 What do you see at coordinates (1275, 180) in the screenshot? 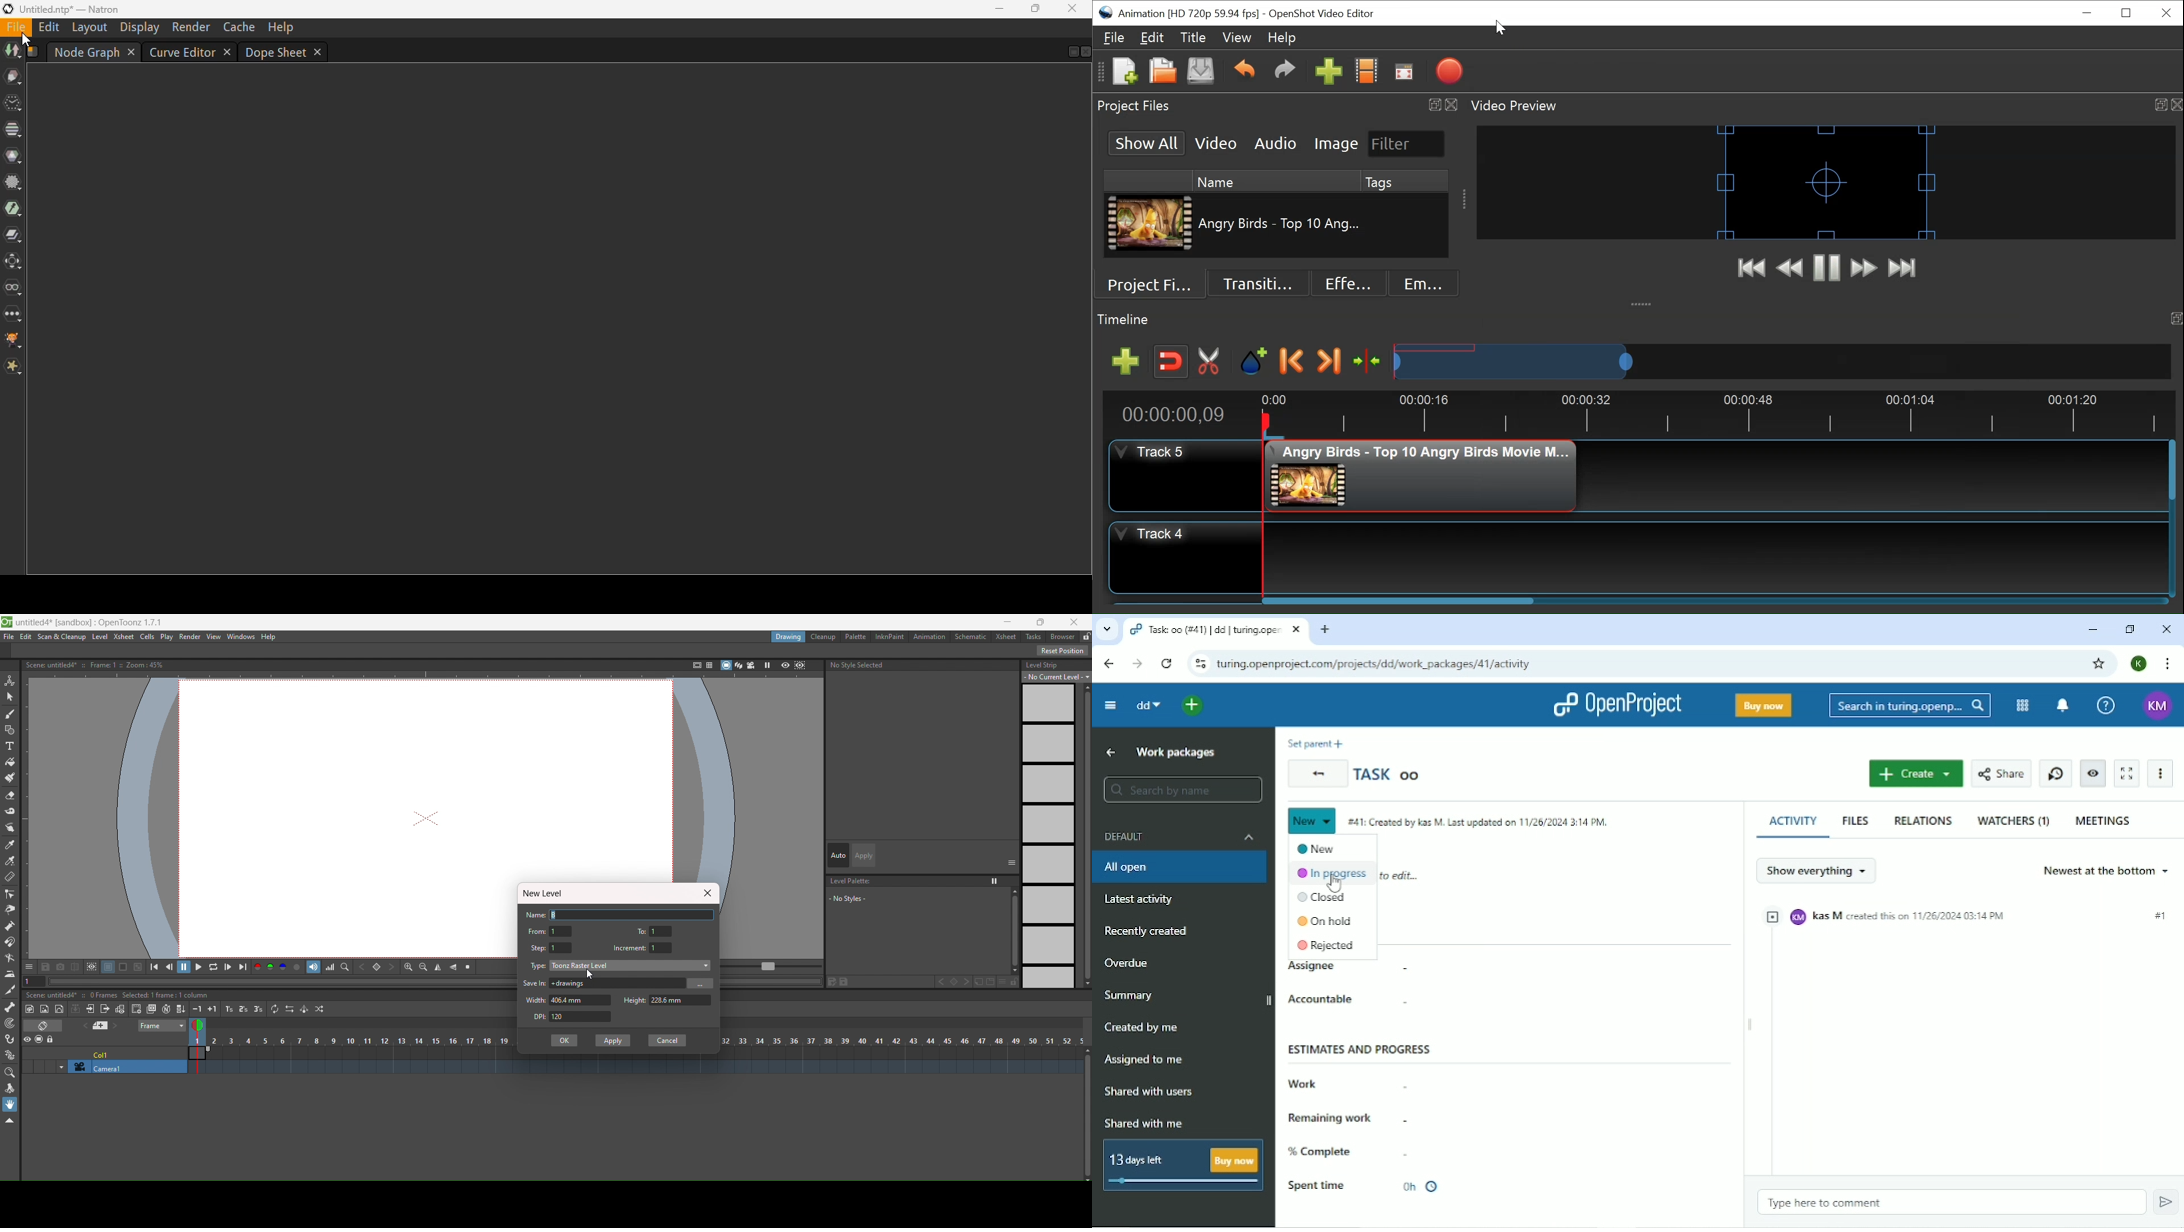
I see `Name` at bounding box center [1275, 180].